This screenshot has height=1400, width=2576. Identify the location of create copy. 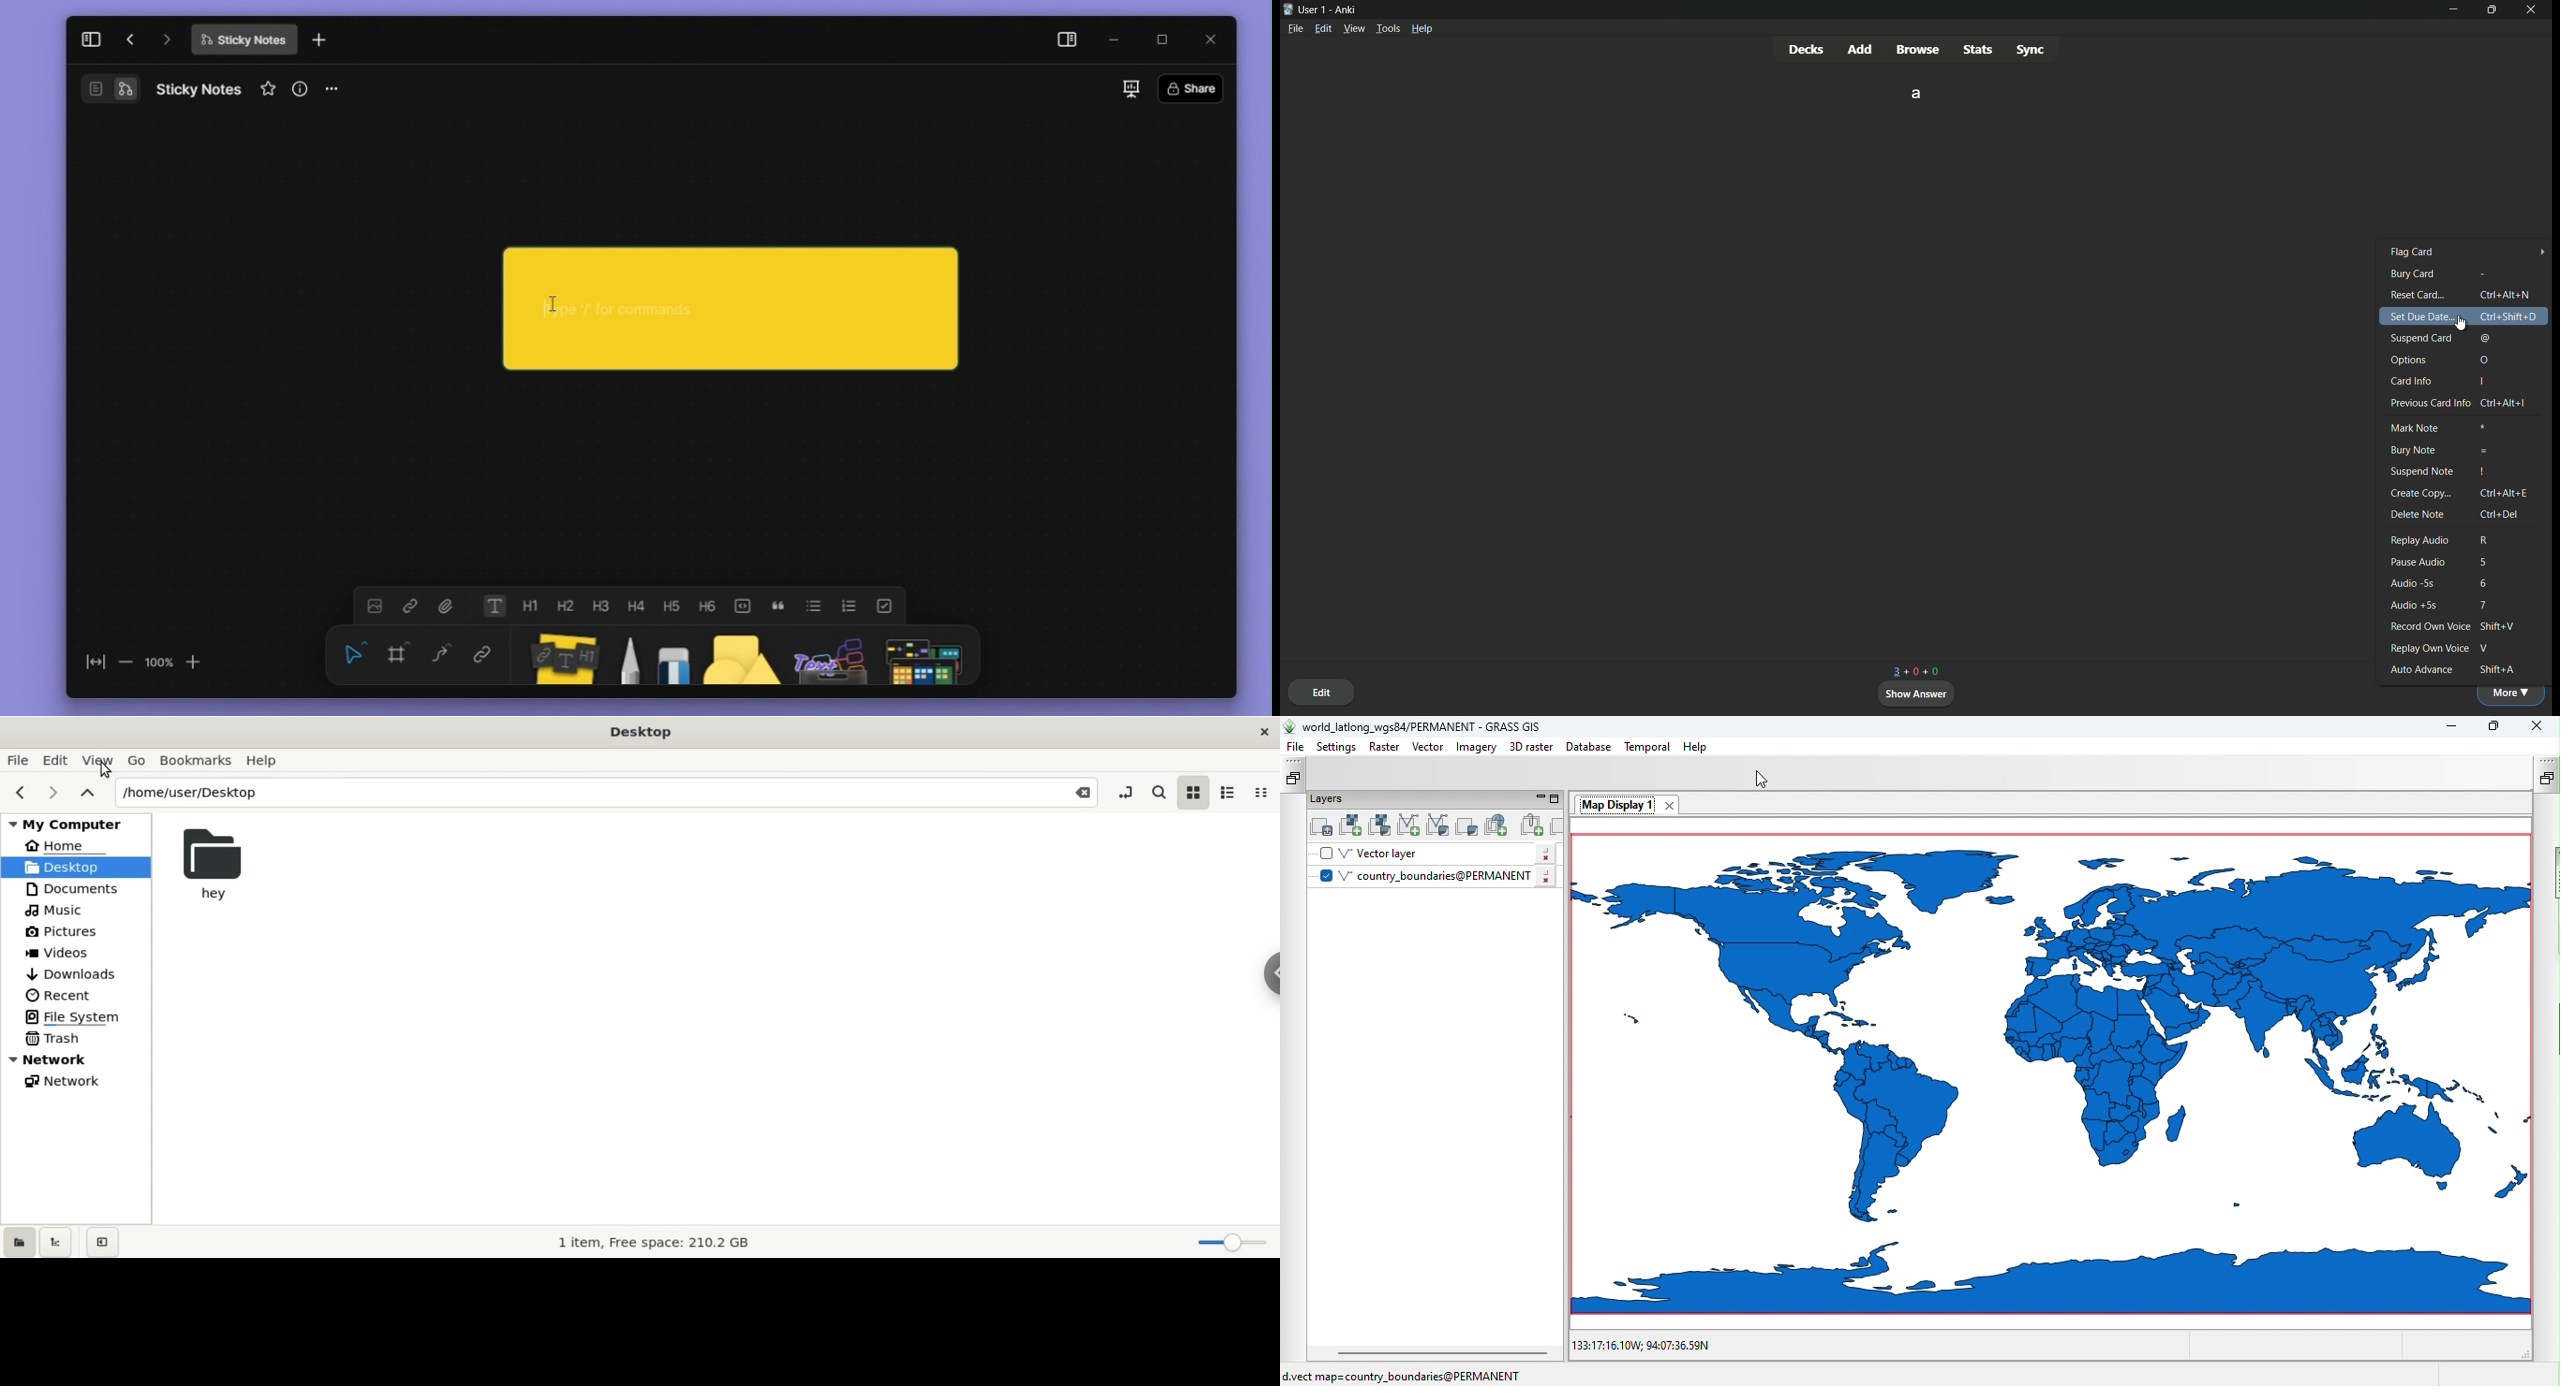
(2422, 493).